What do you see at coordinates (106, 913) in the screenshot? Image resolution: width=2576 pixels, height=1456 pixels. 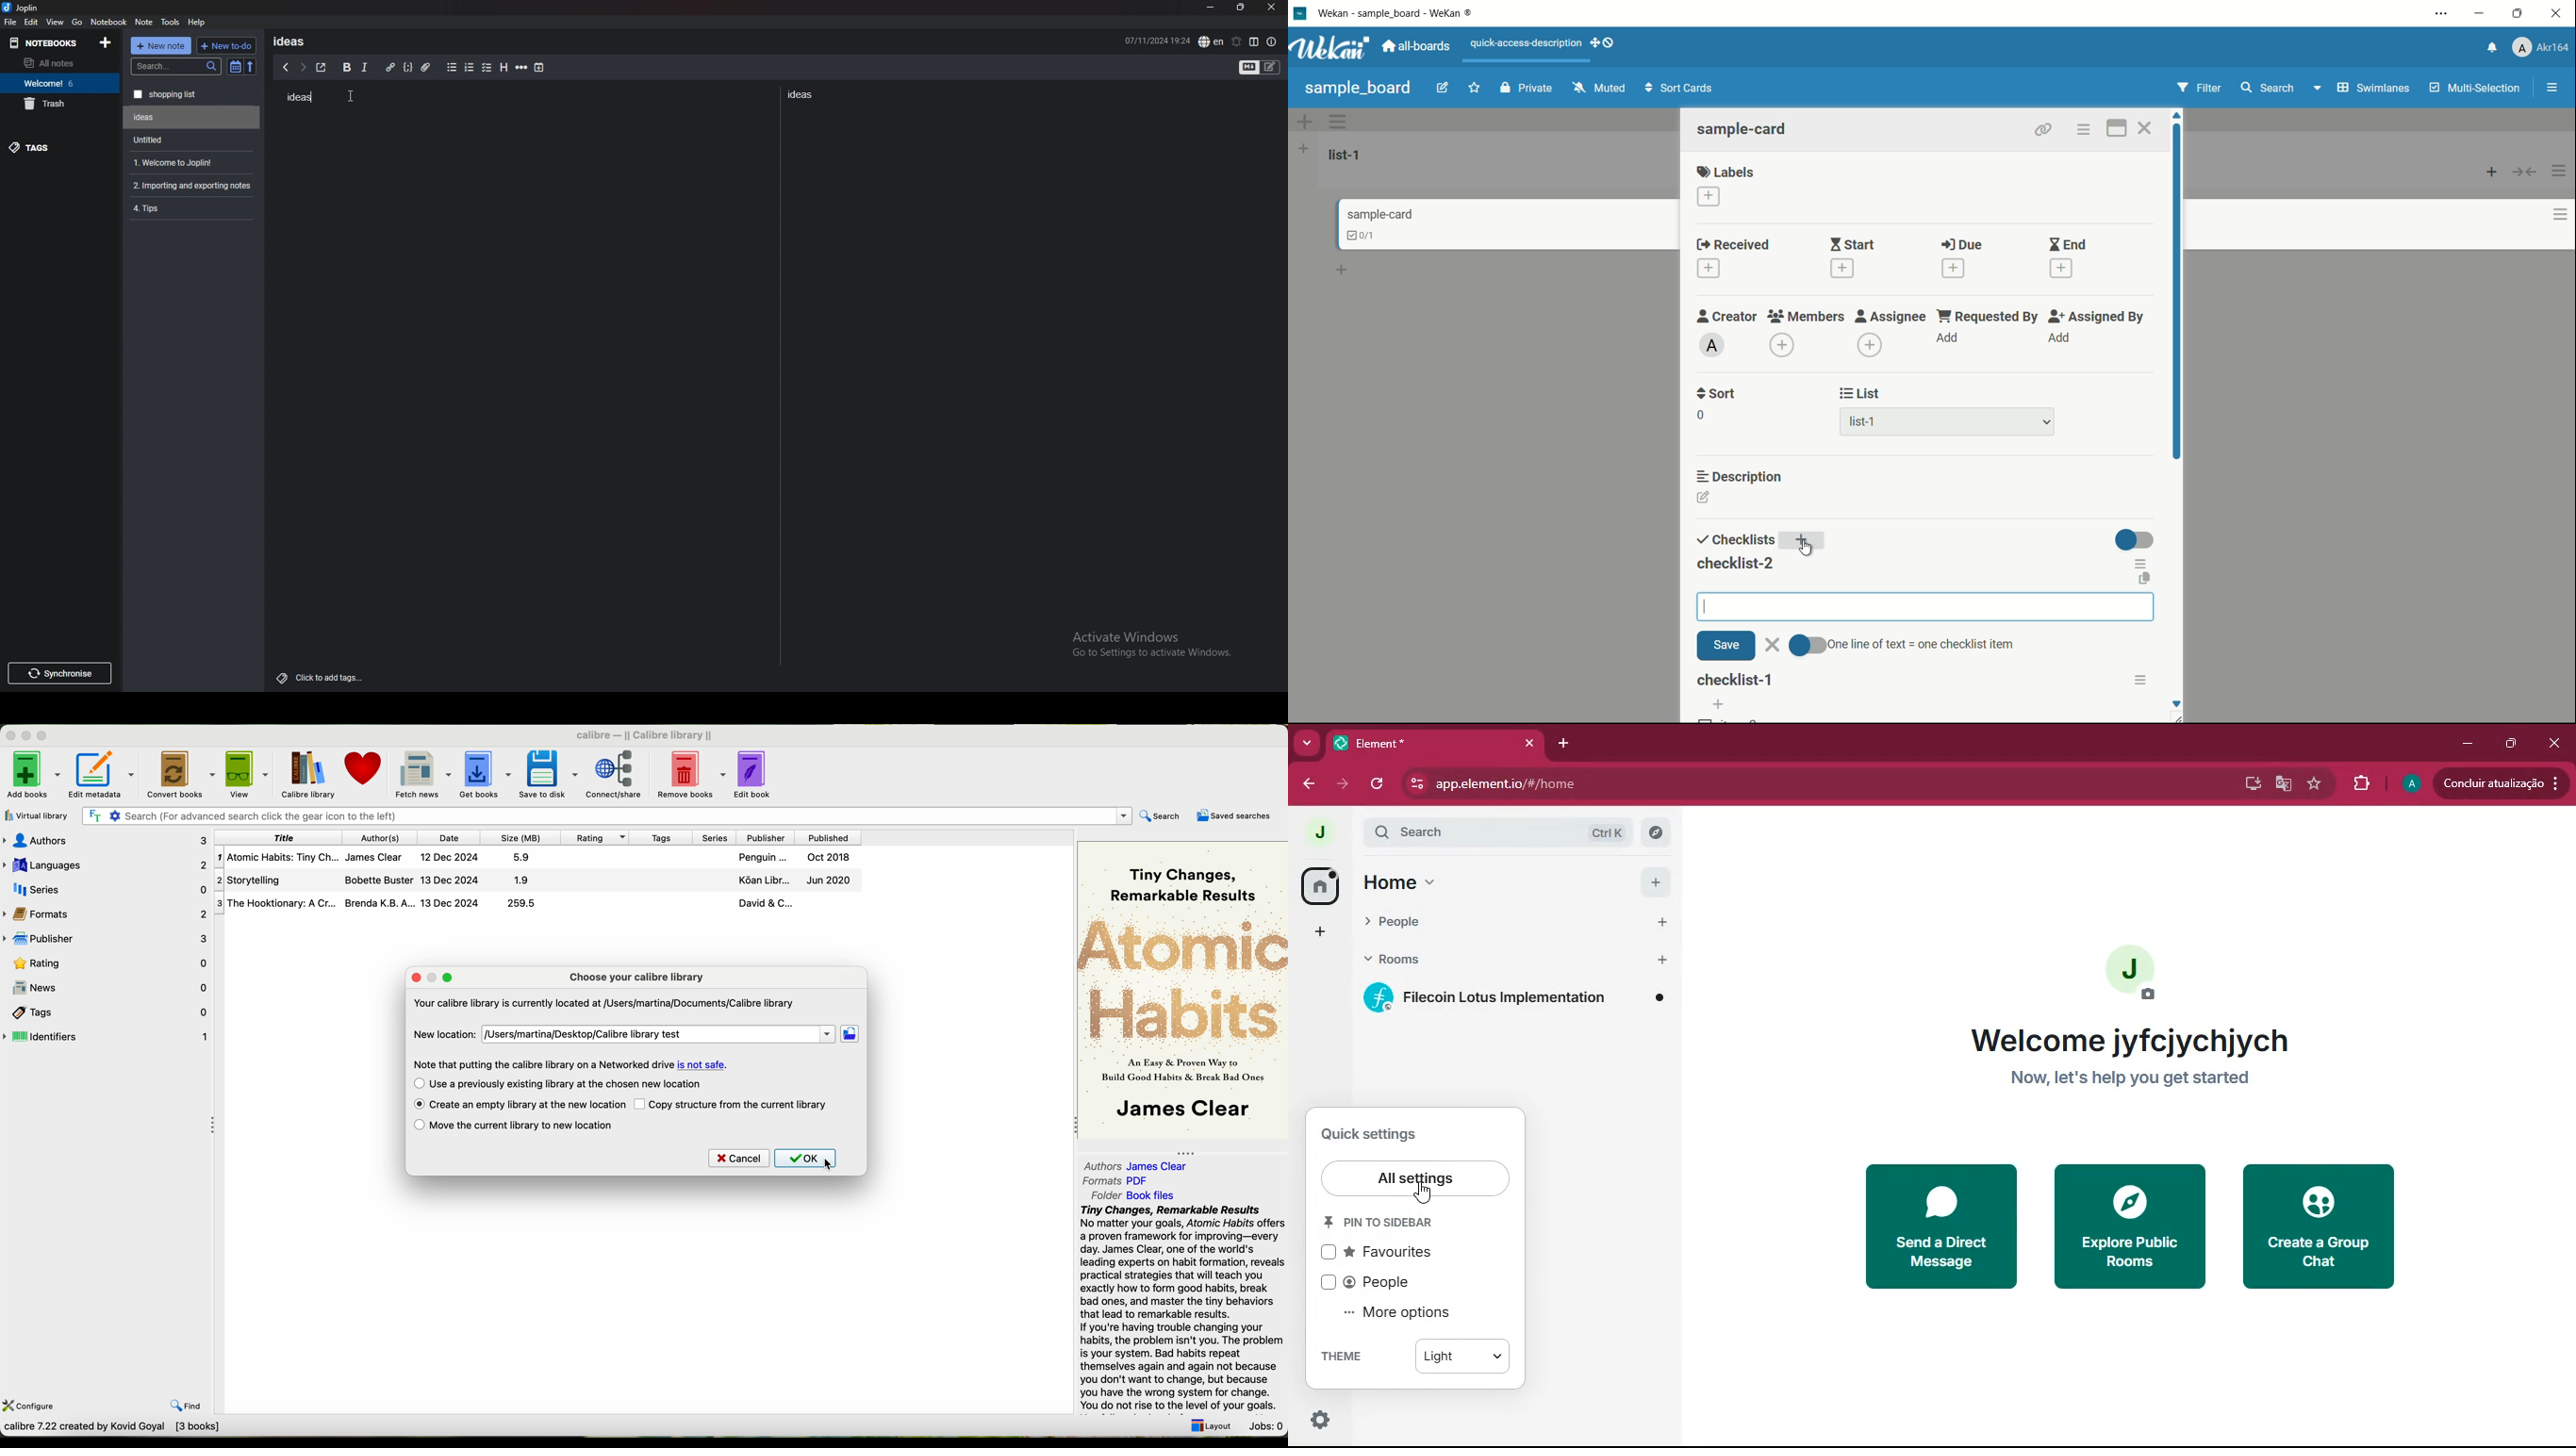 I see `formats` at bounding box center [106, 913].